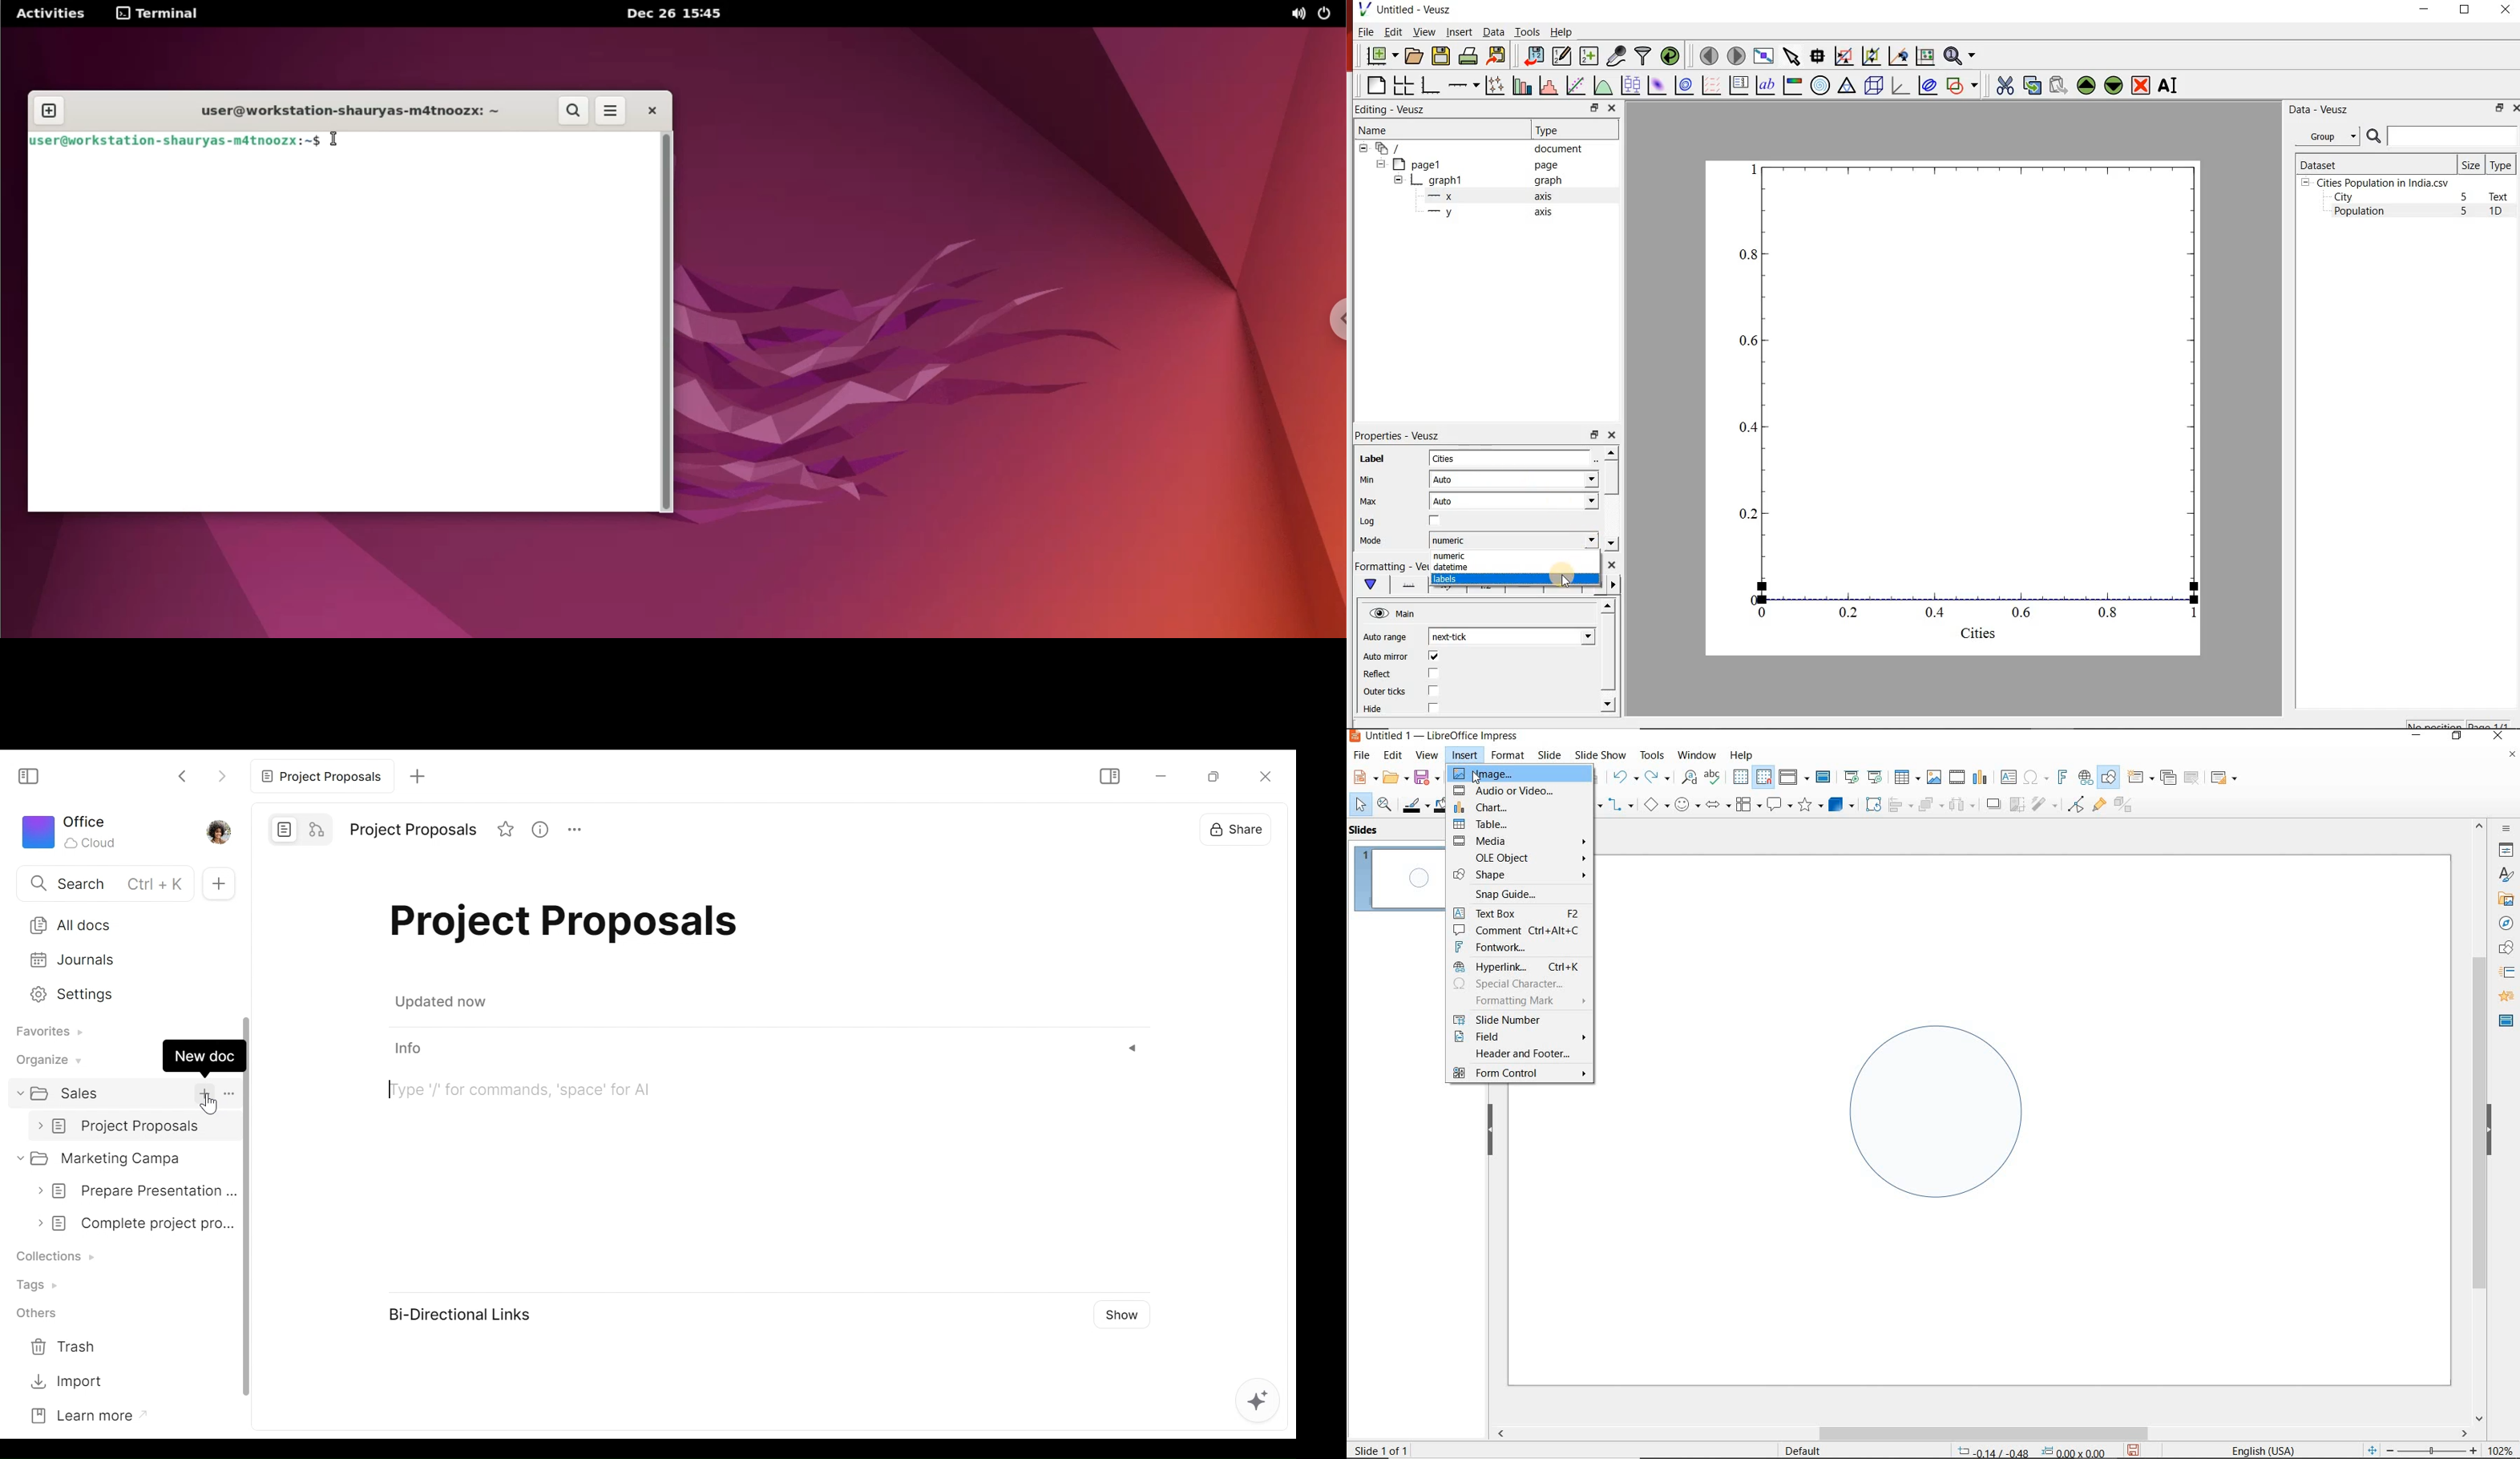 This screenshot has width=2520, height=1484. What do you see at coordinates (1715, 806) in the screenshot?
I see `block arrows` at bounding box center [1715, 806].